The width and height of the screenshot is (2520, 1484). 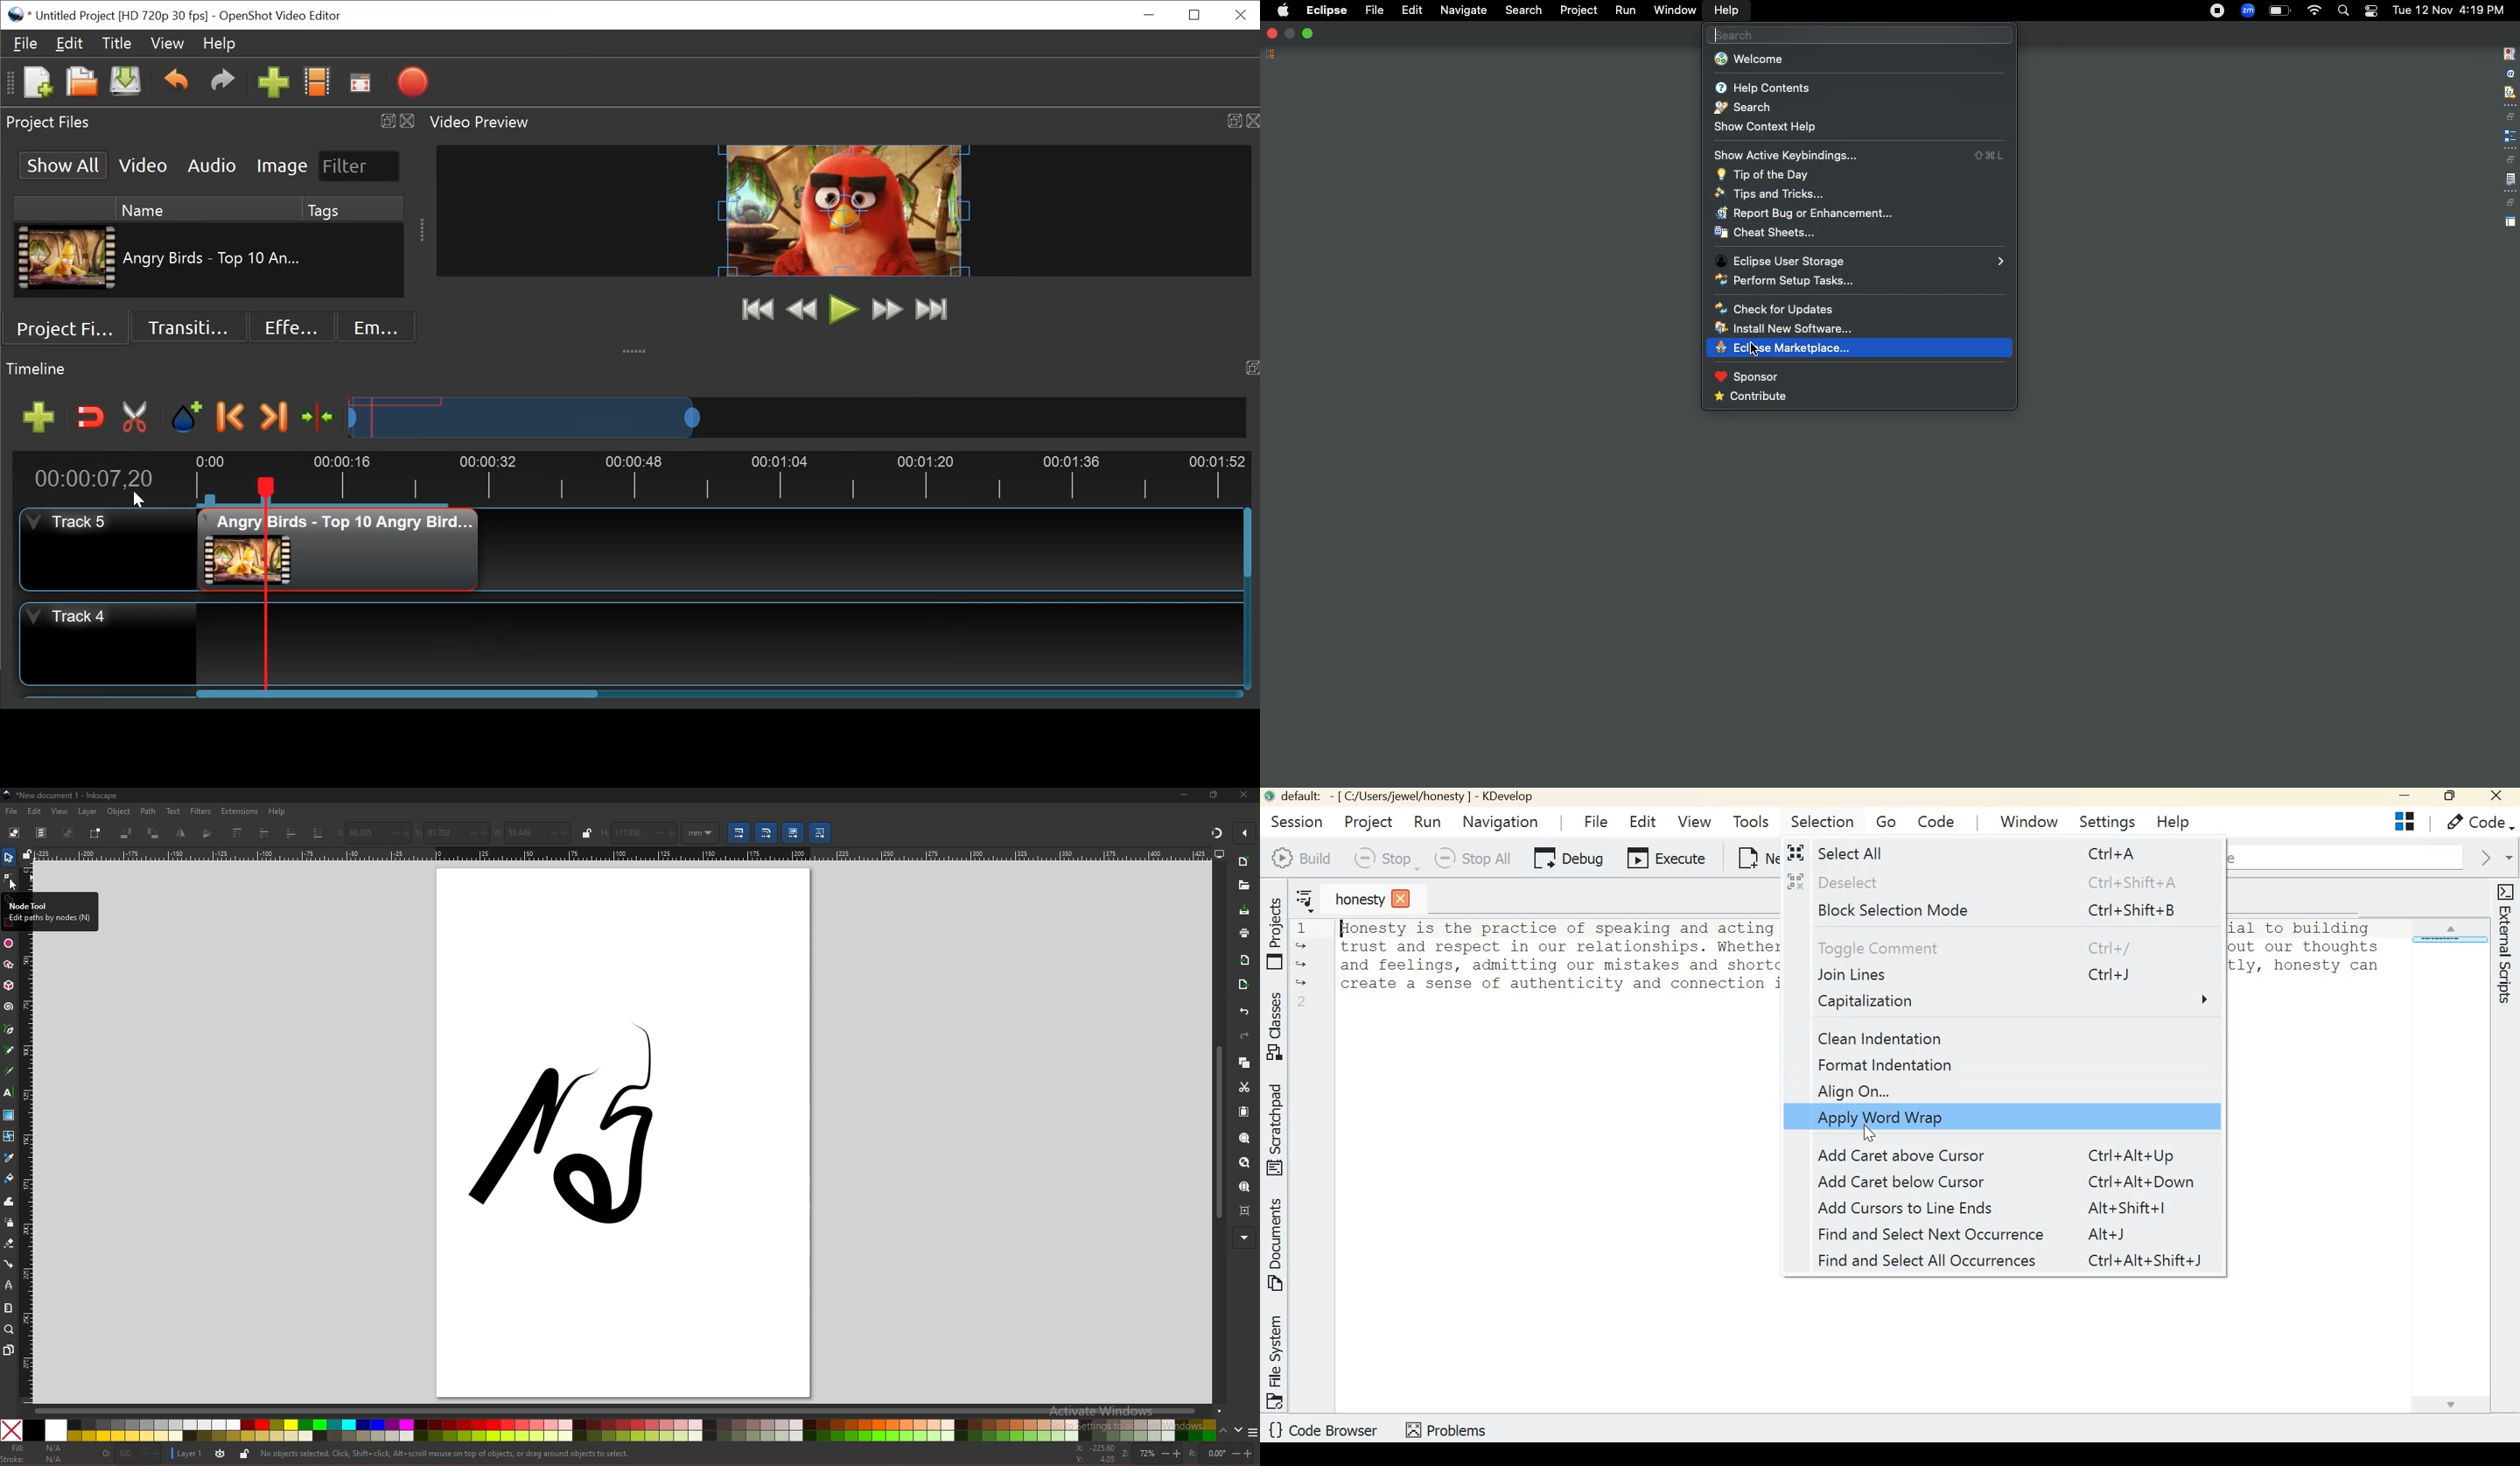 What do you see at coordinates (2370, 11) in the screenshot?
I see `Notification` at bounding box center [2370, 11].